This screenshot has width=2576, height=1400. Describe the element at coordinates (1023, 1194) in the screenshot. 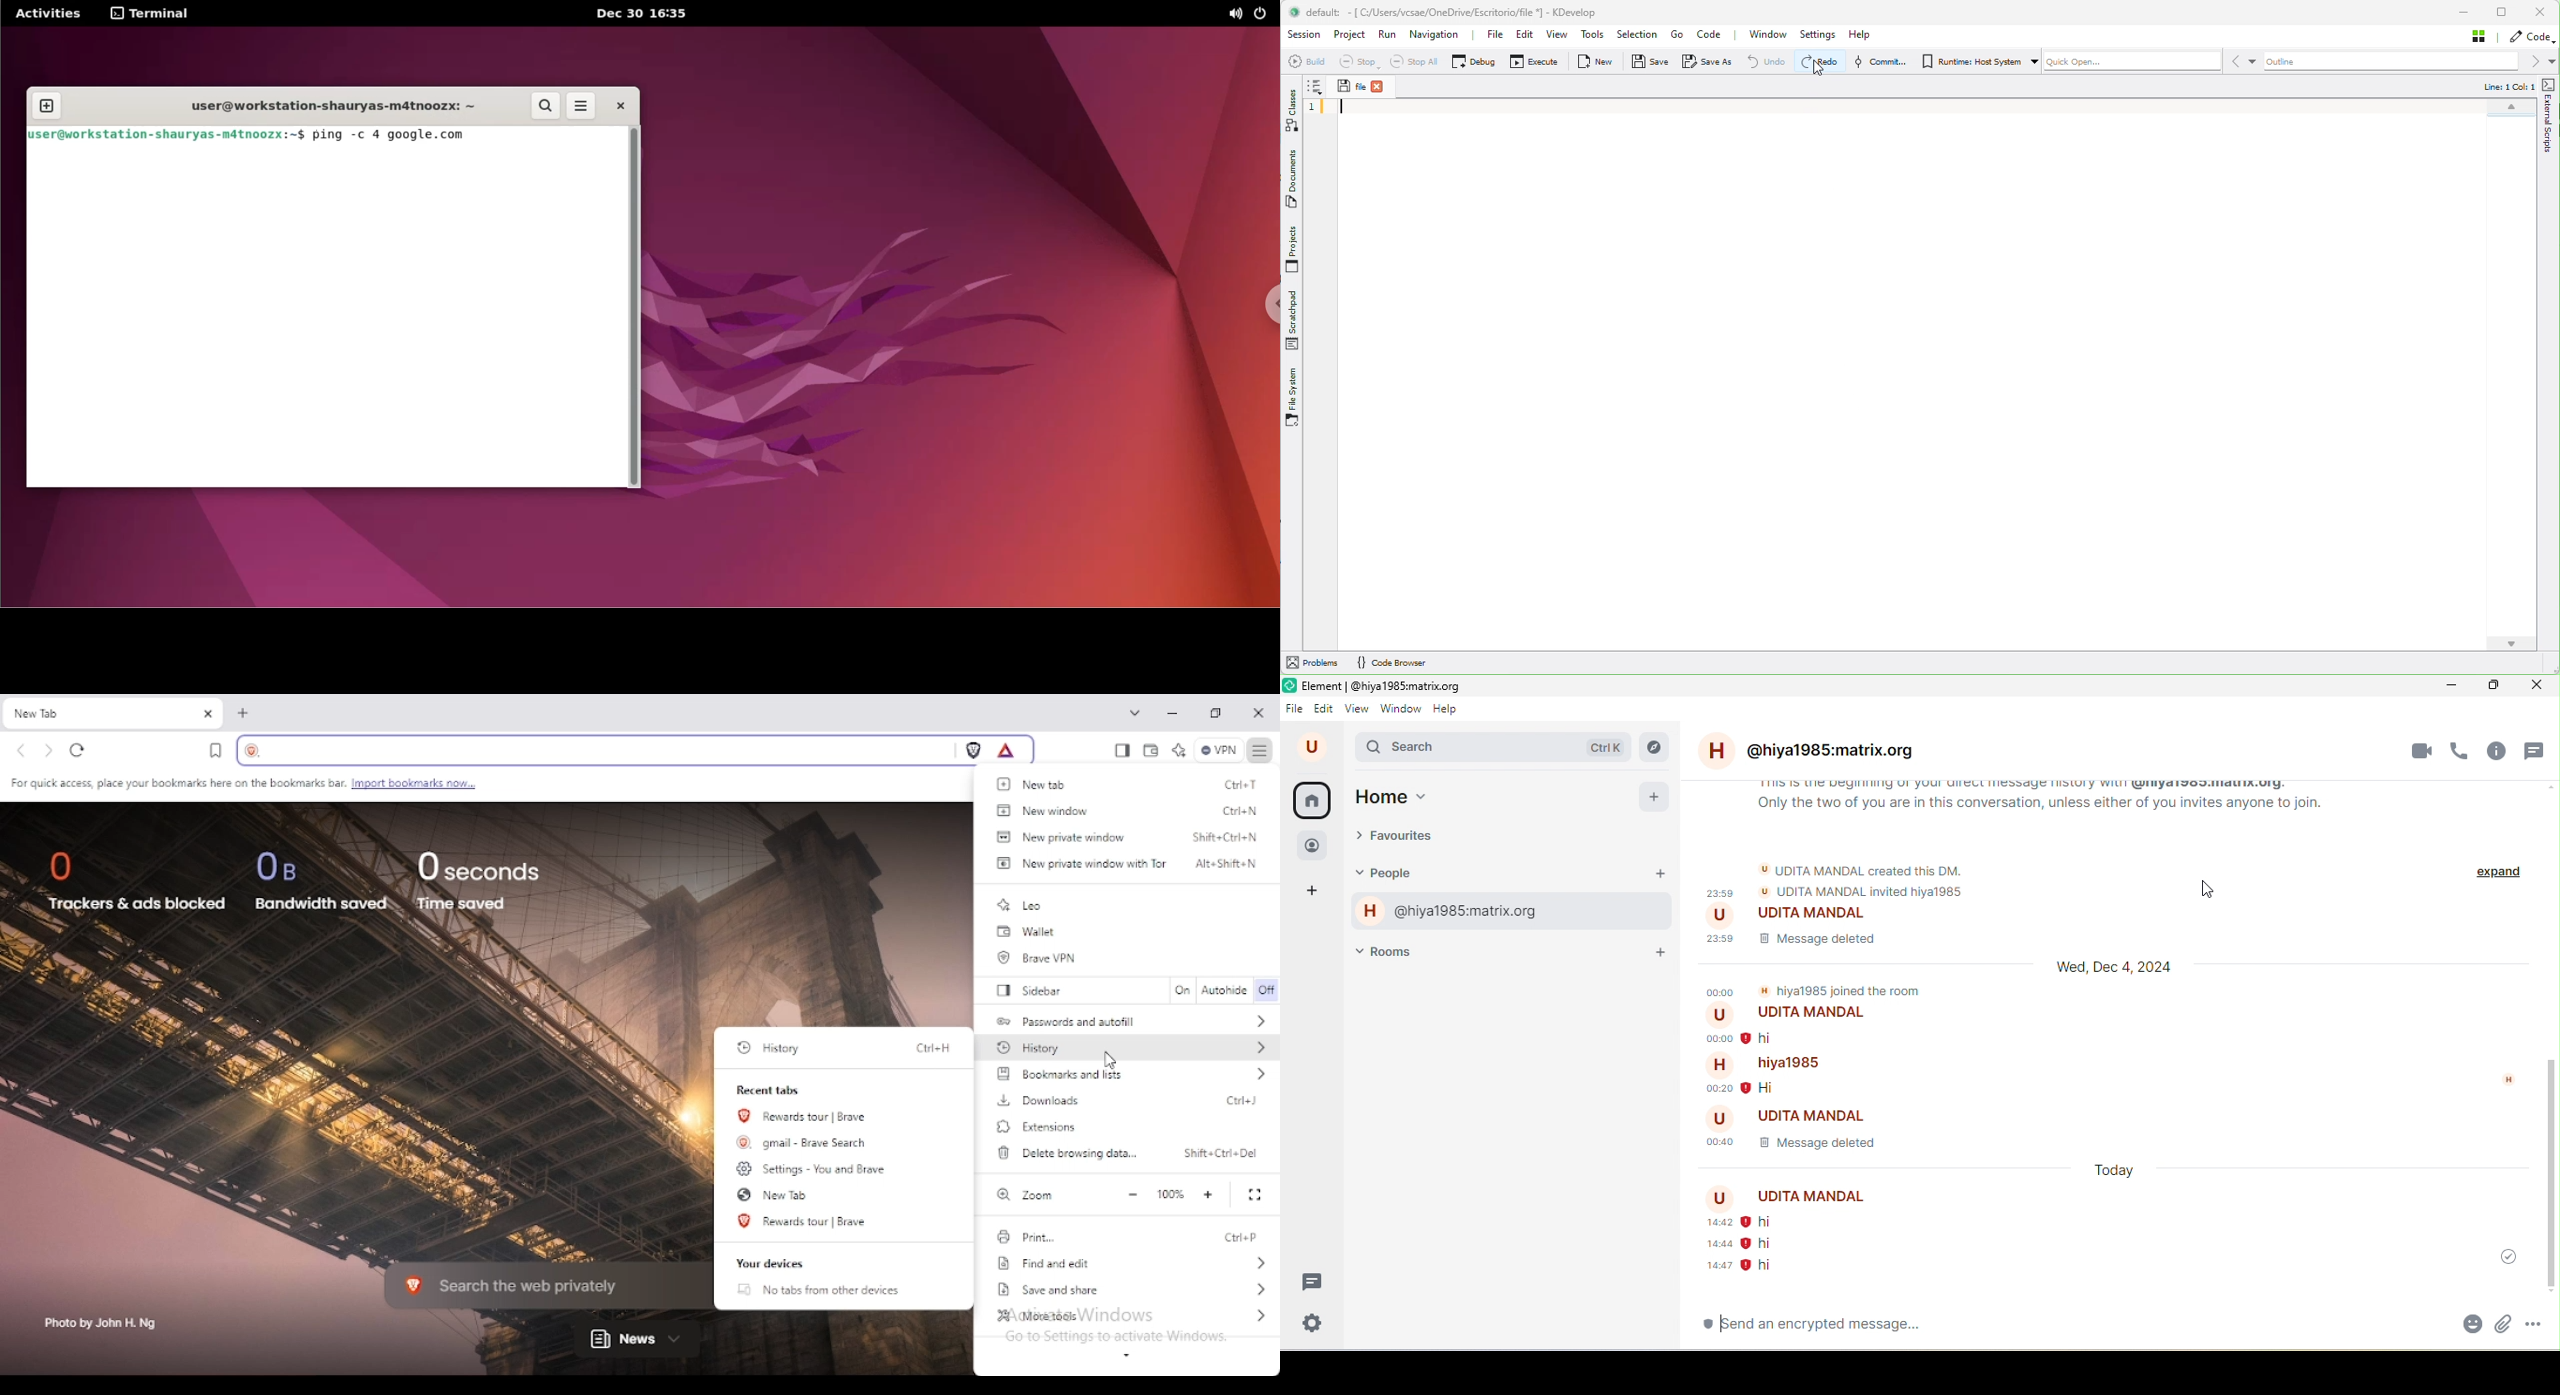

I see `zoom` at that location.